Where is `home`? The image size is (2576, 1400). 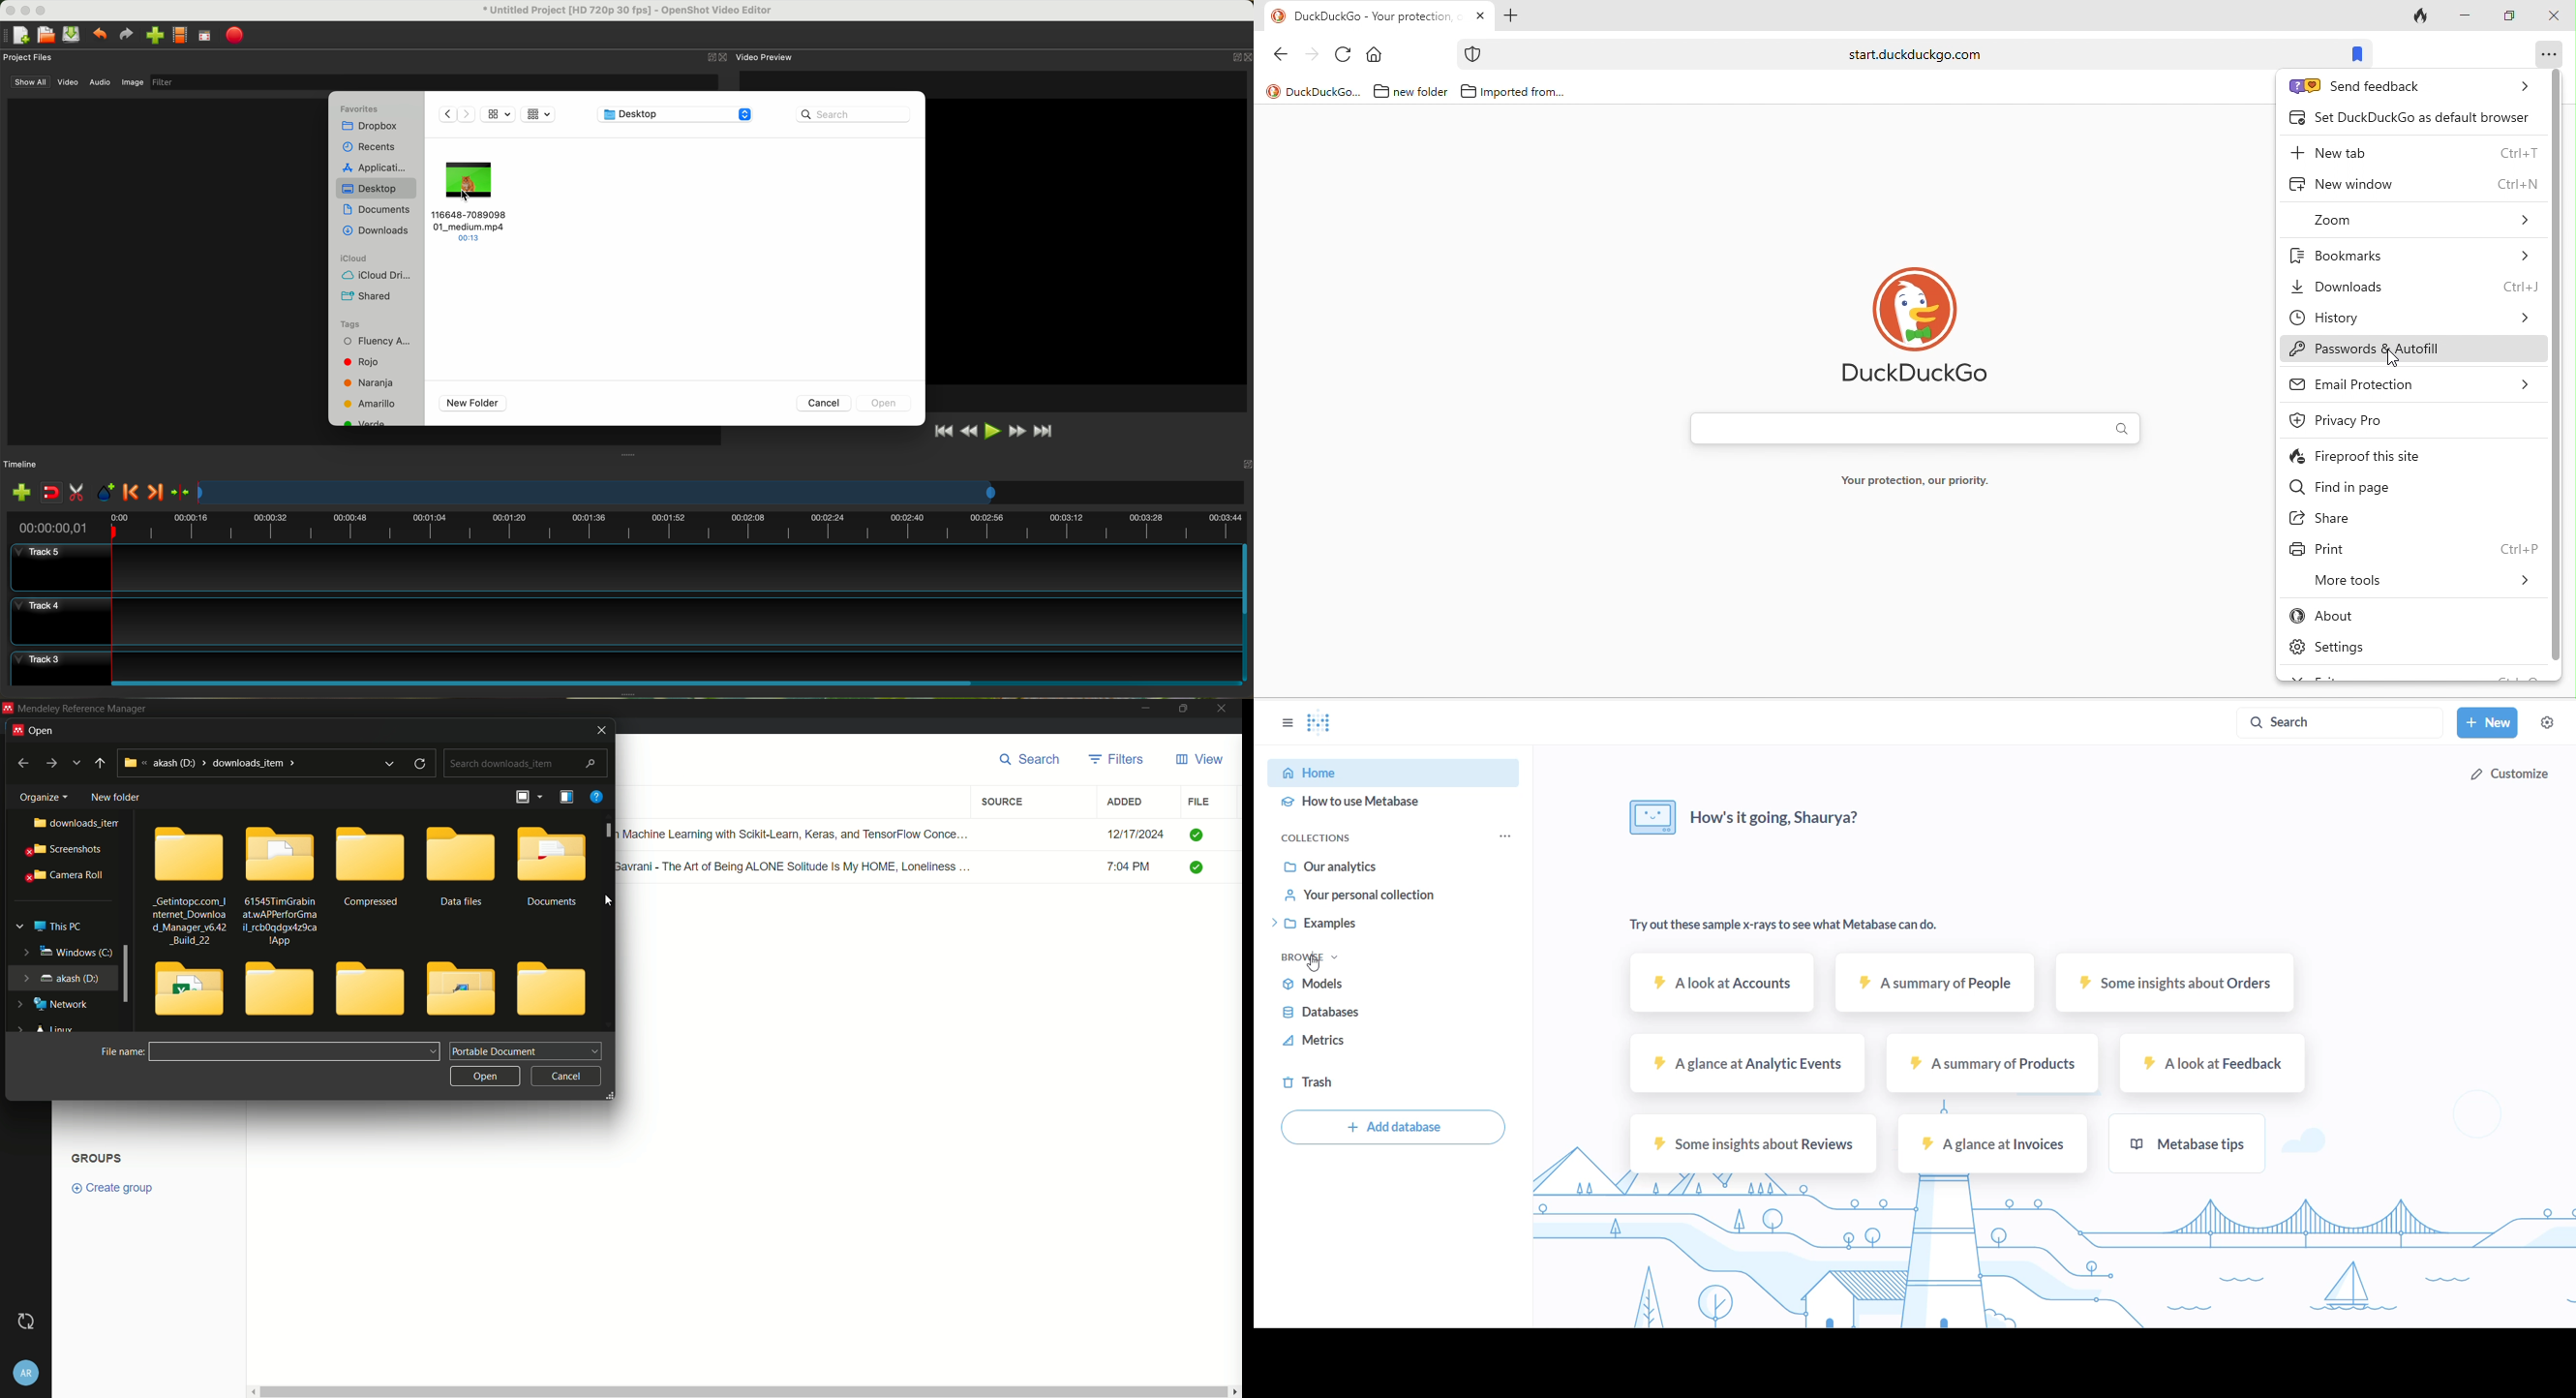
home is located at coordinates (1377, 56).